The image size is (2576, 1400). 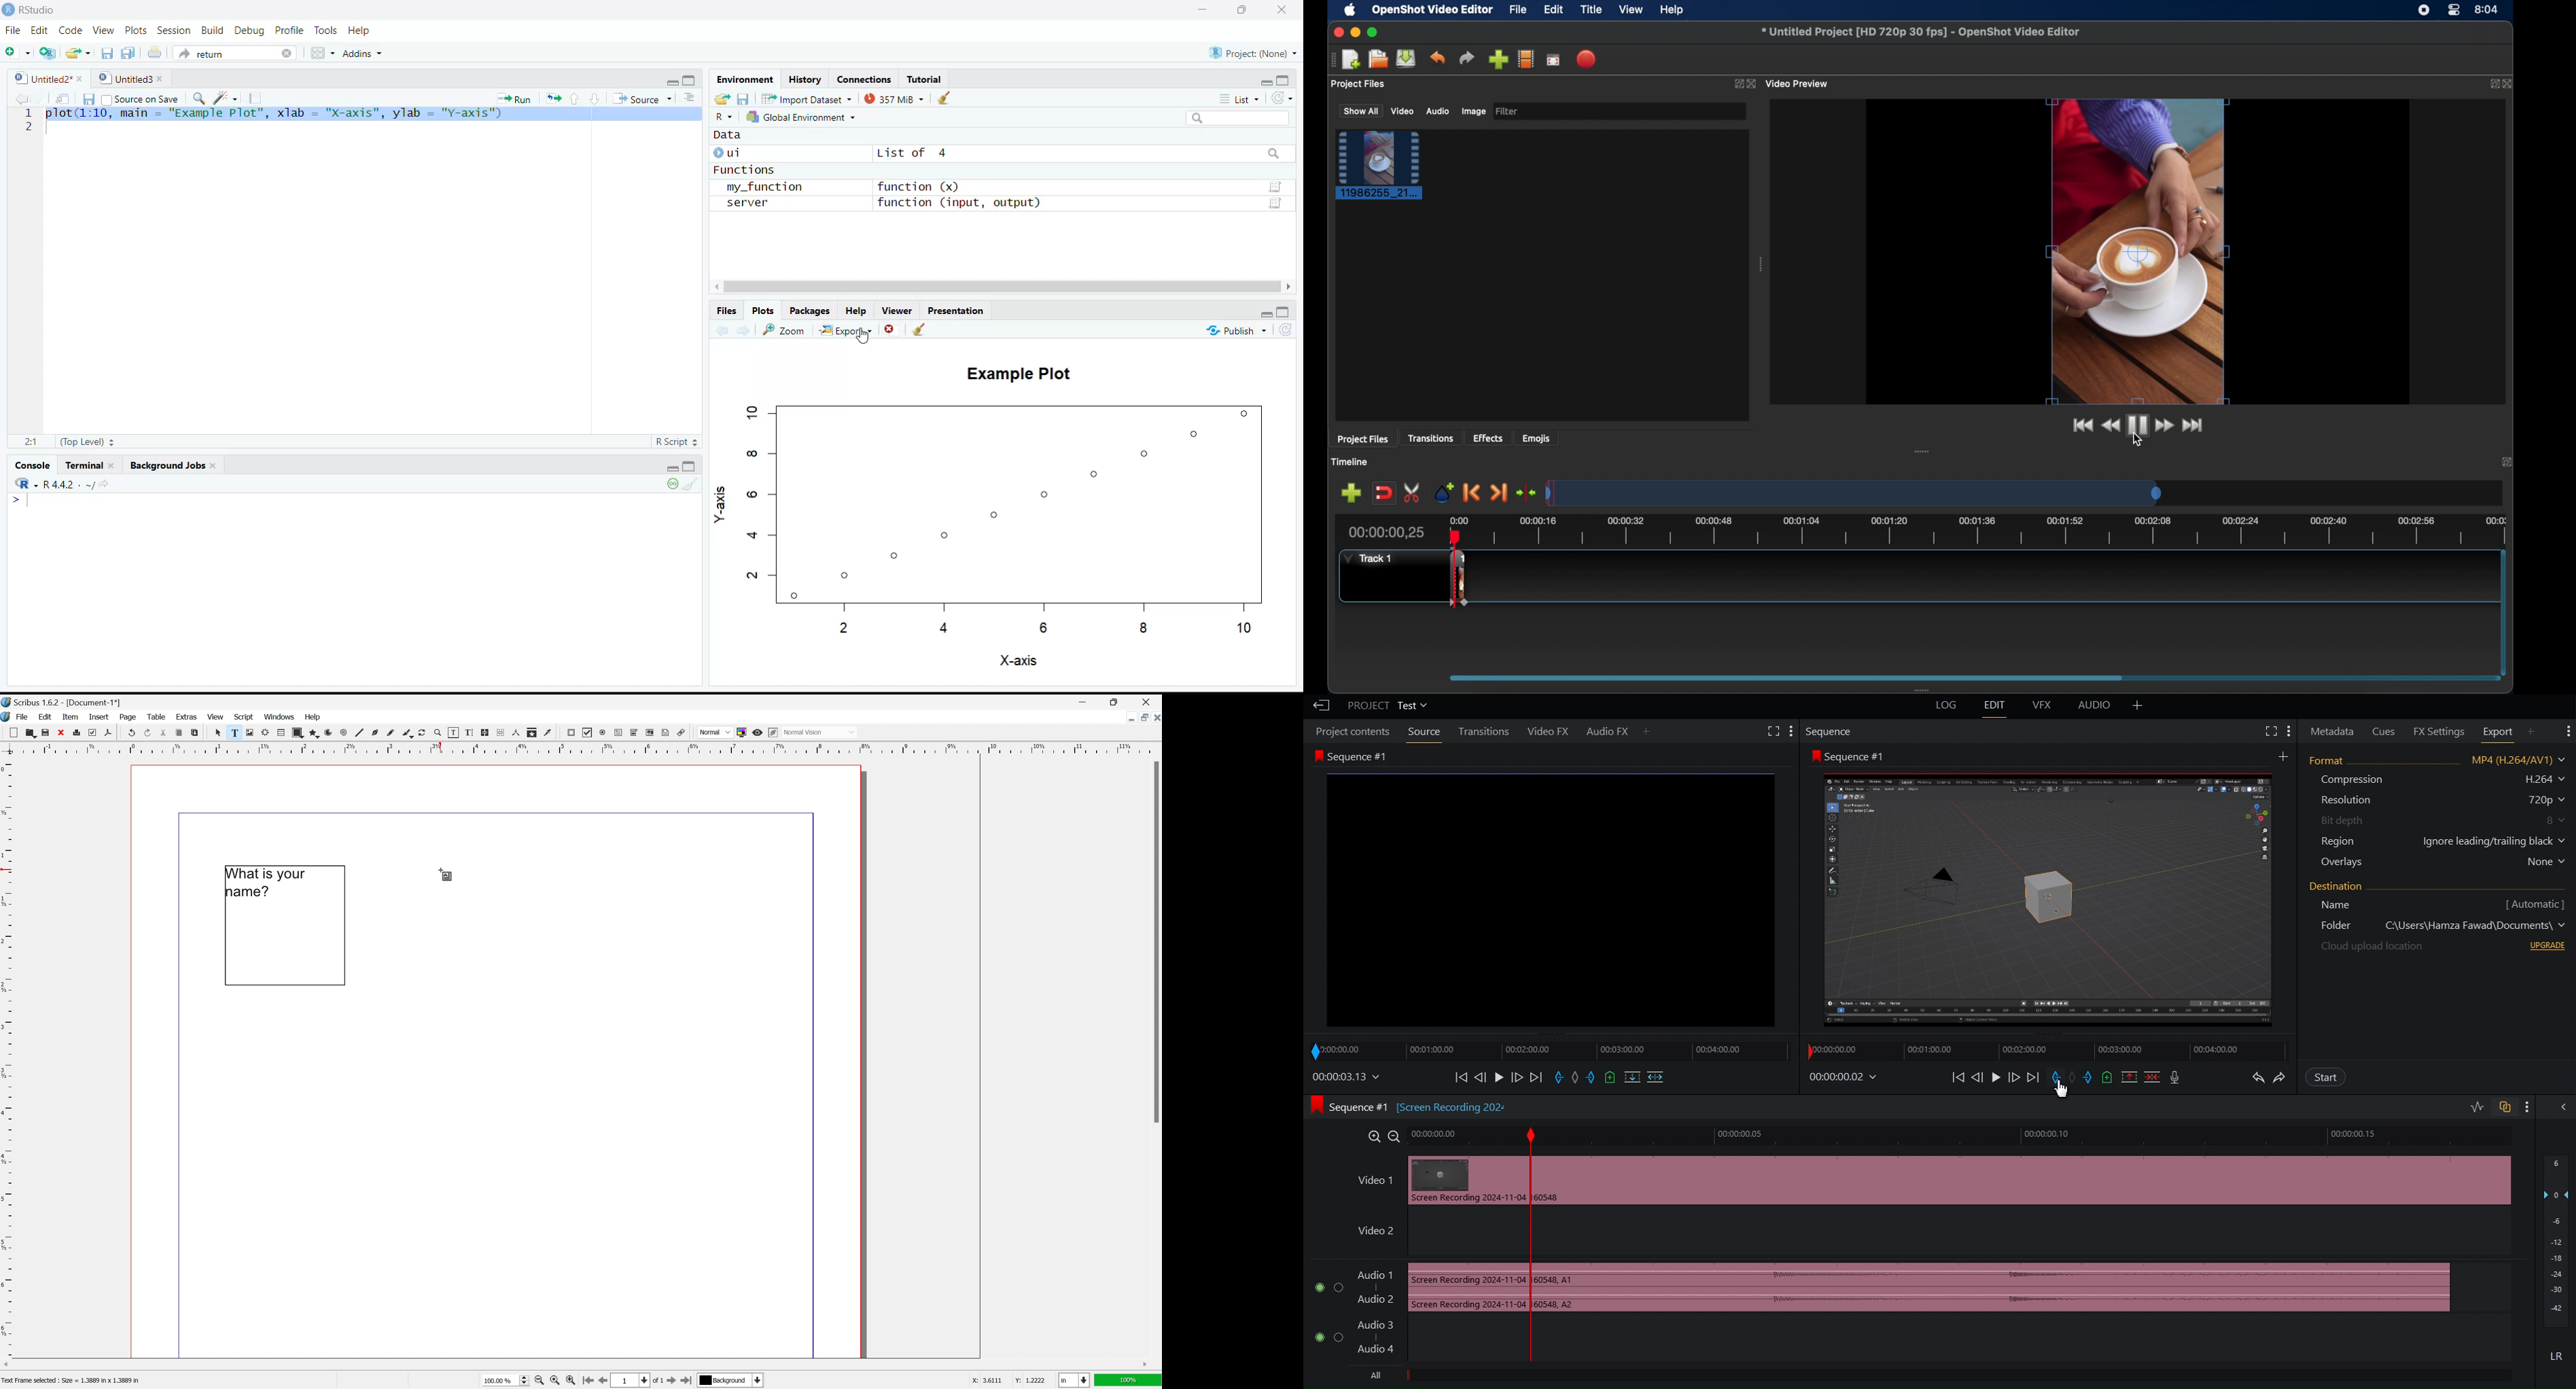 I want to click on save, so click(x=45, y=733).